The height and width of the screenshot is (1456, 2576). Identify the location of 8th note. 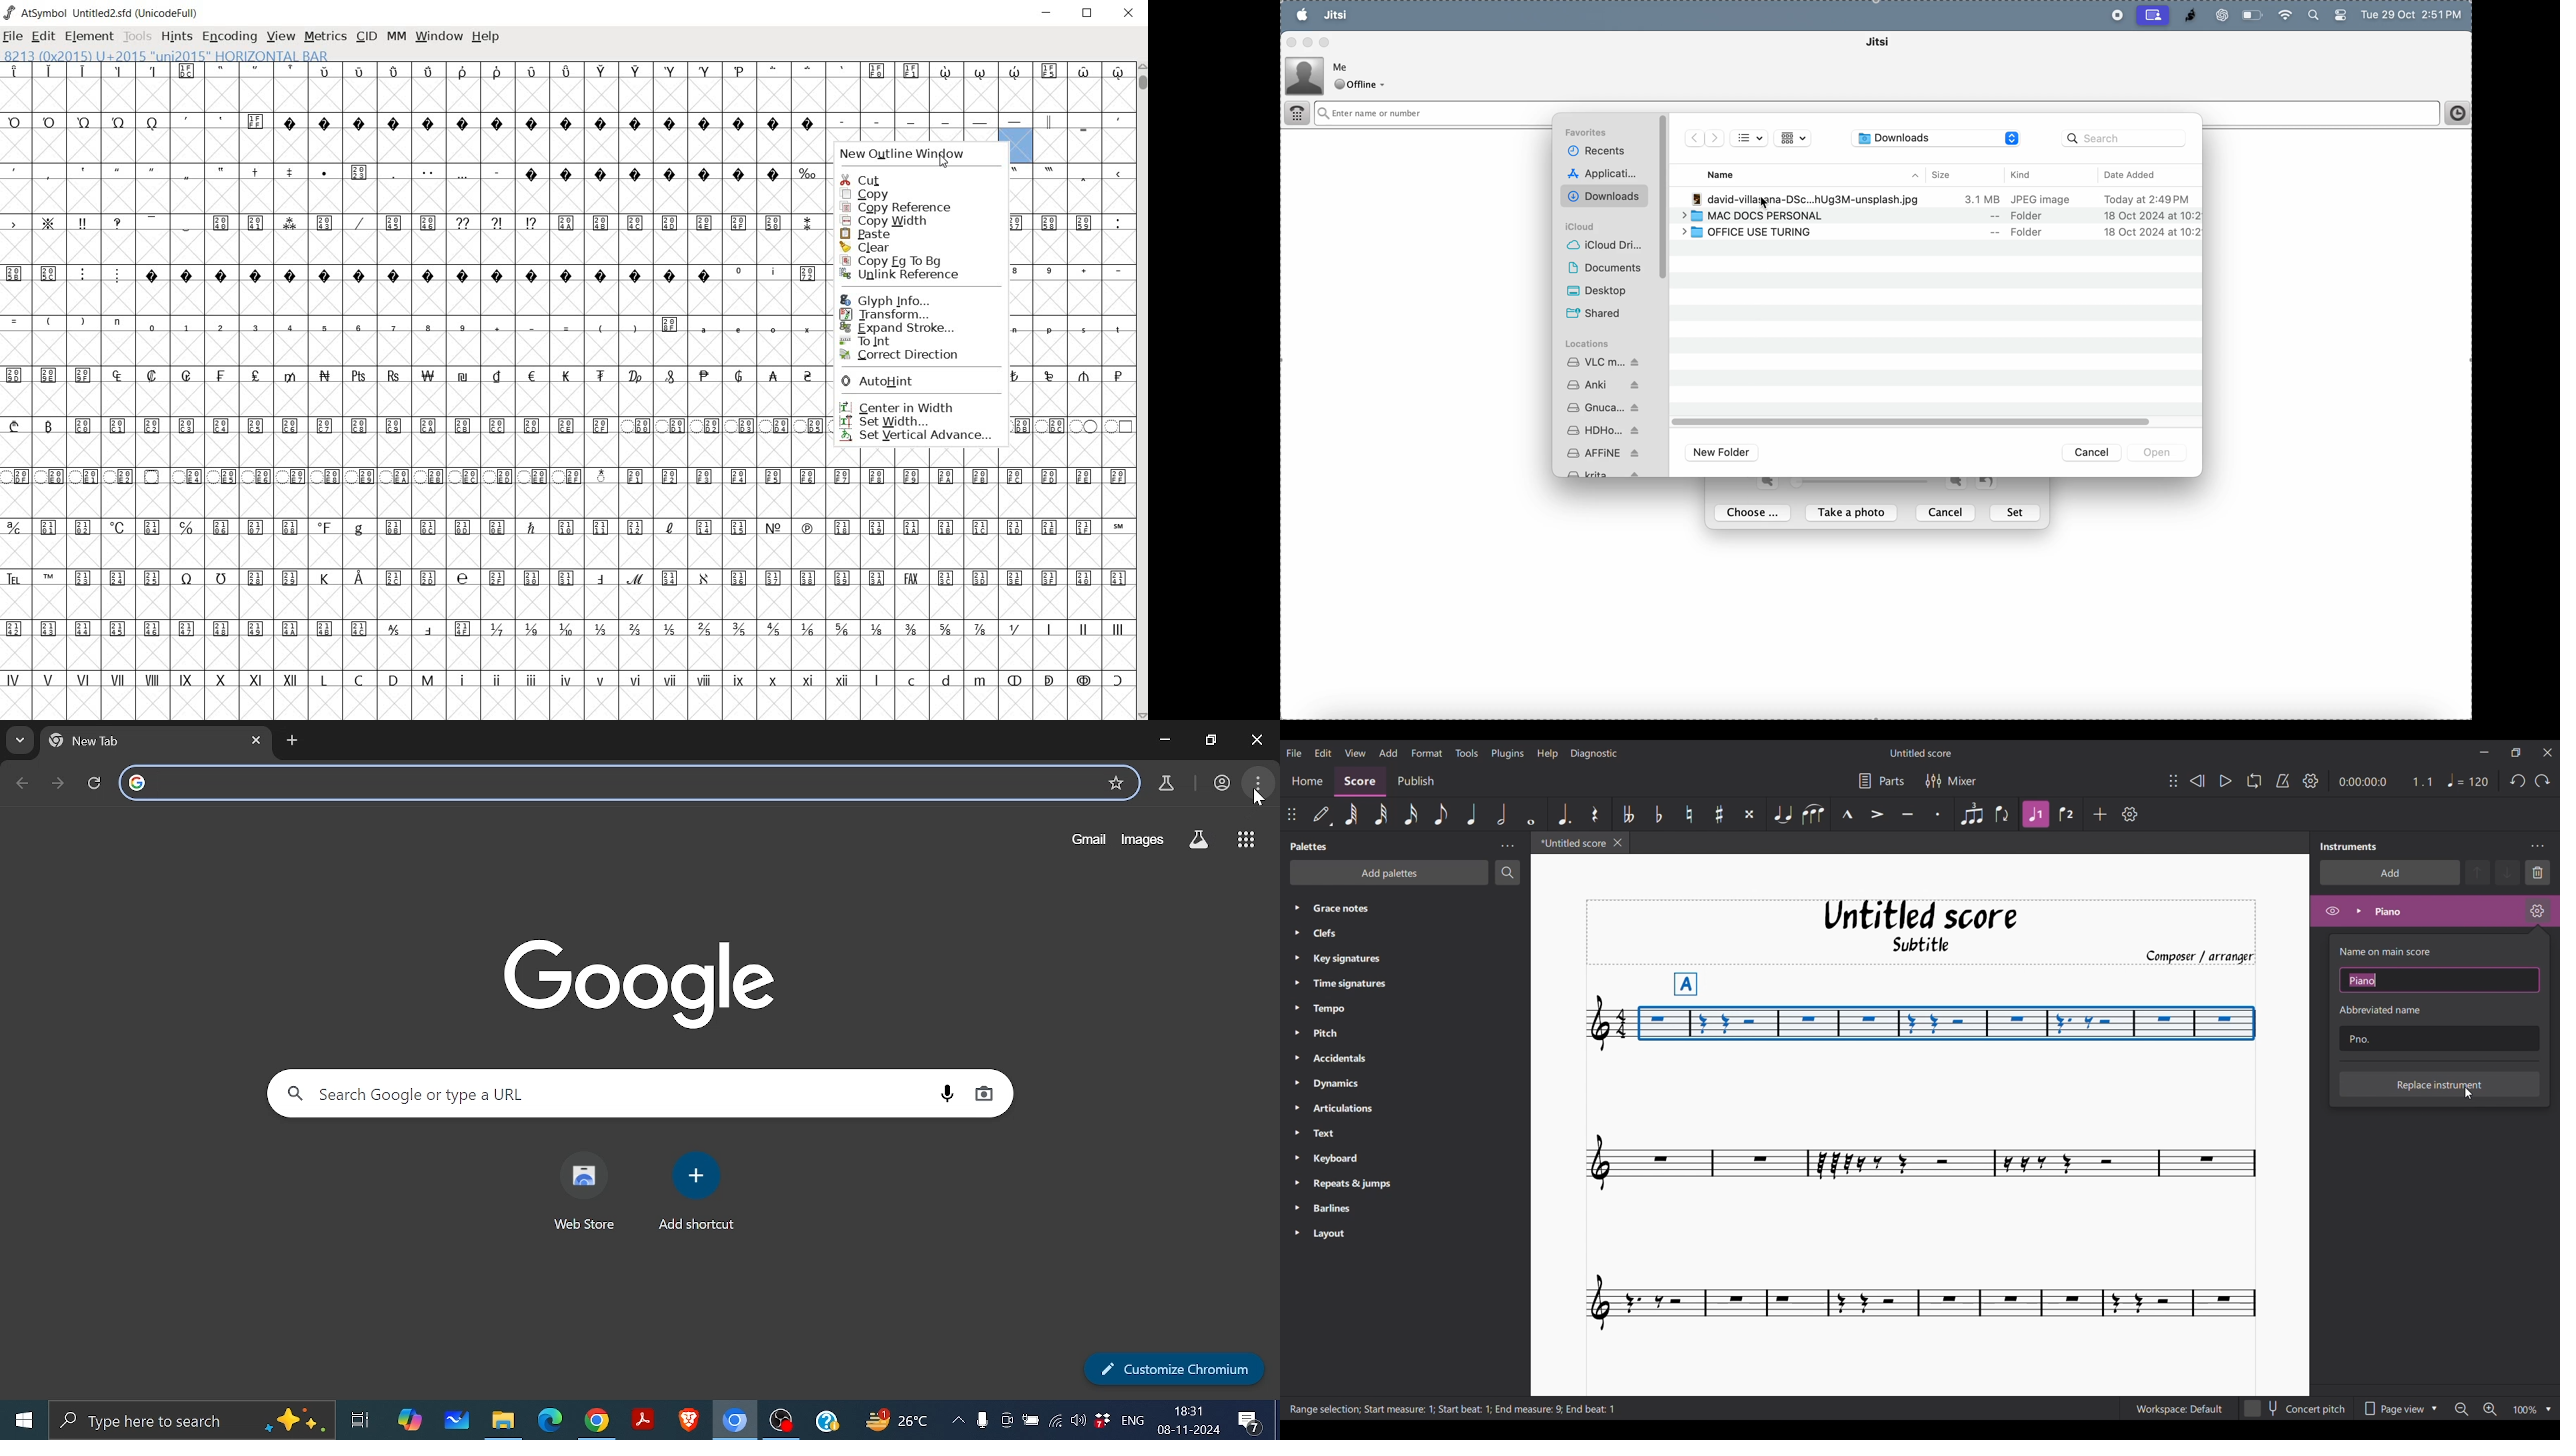
(1441, 814).